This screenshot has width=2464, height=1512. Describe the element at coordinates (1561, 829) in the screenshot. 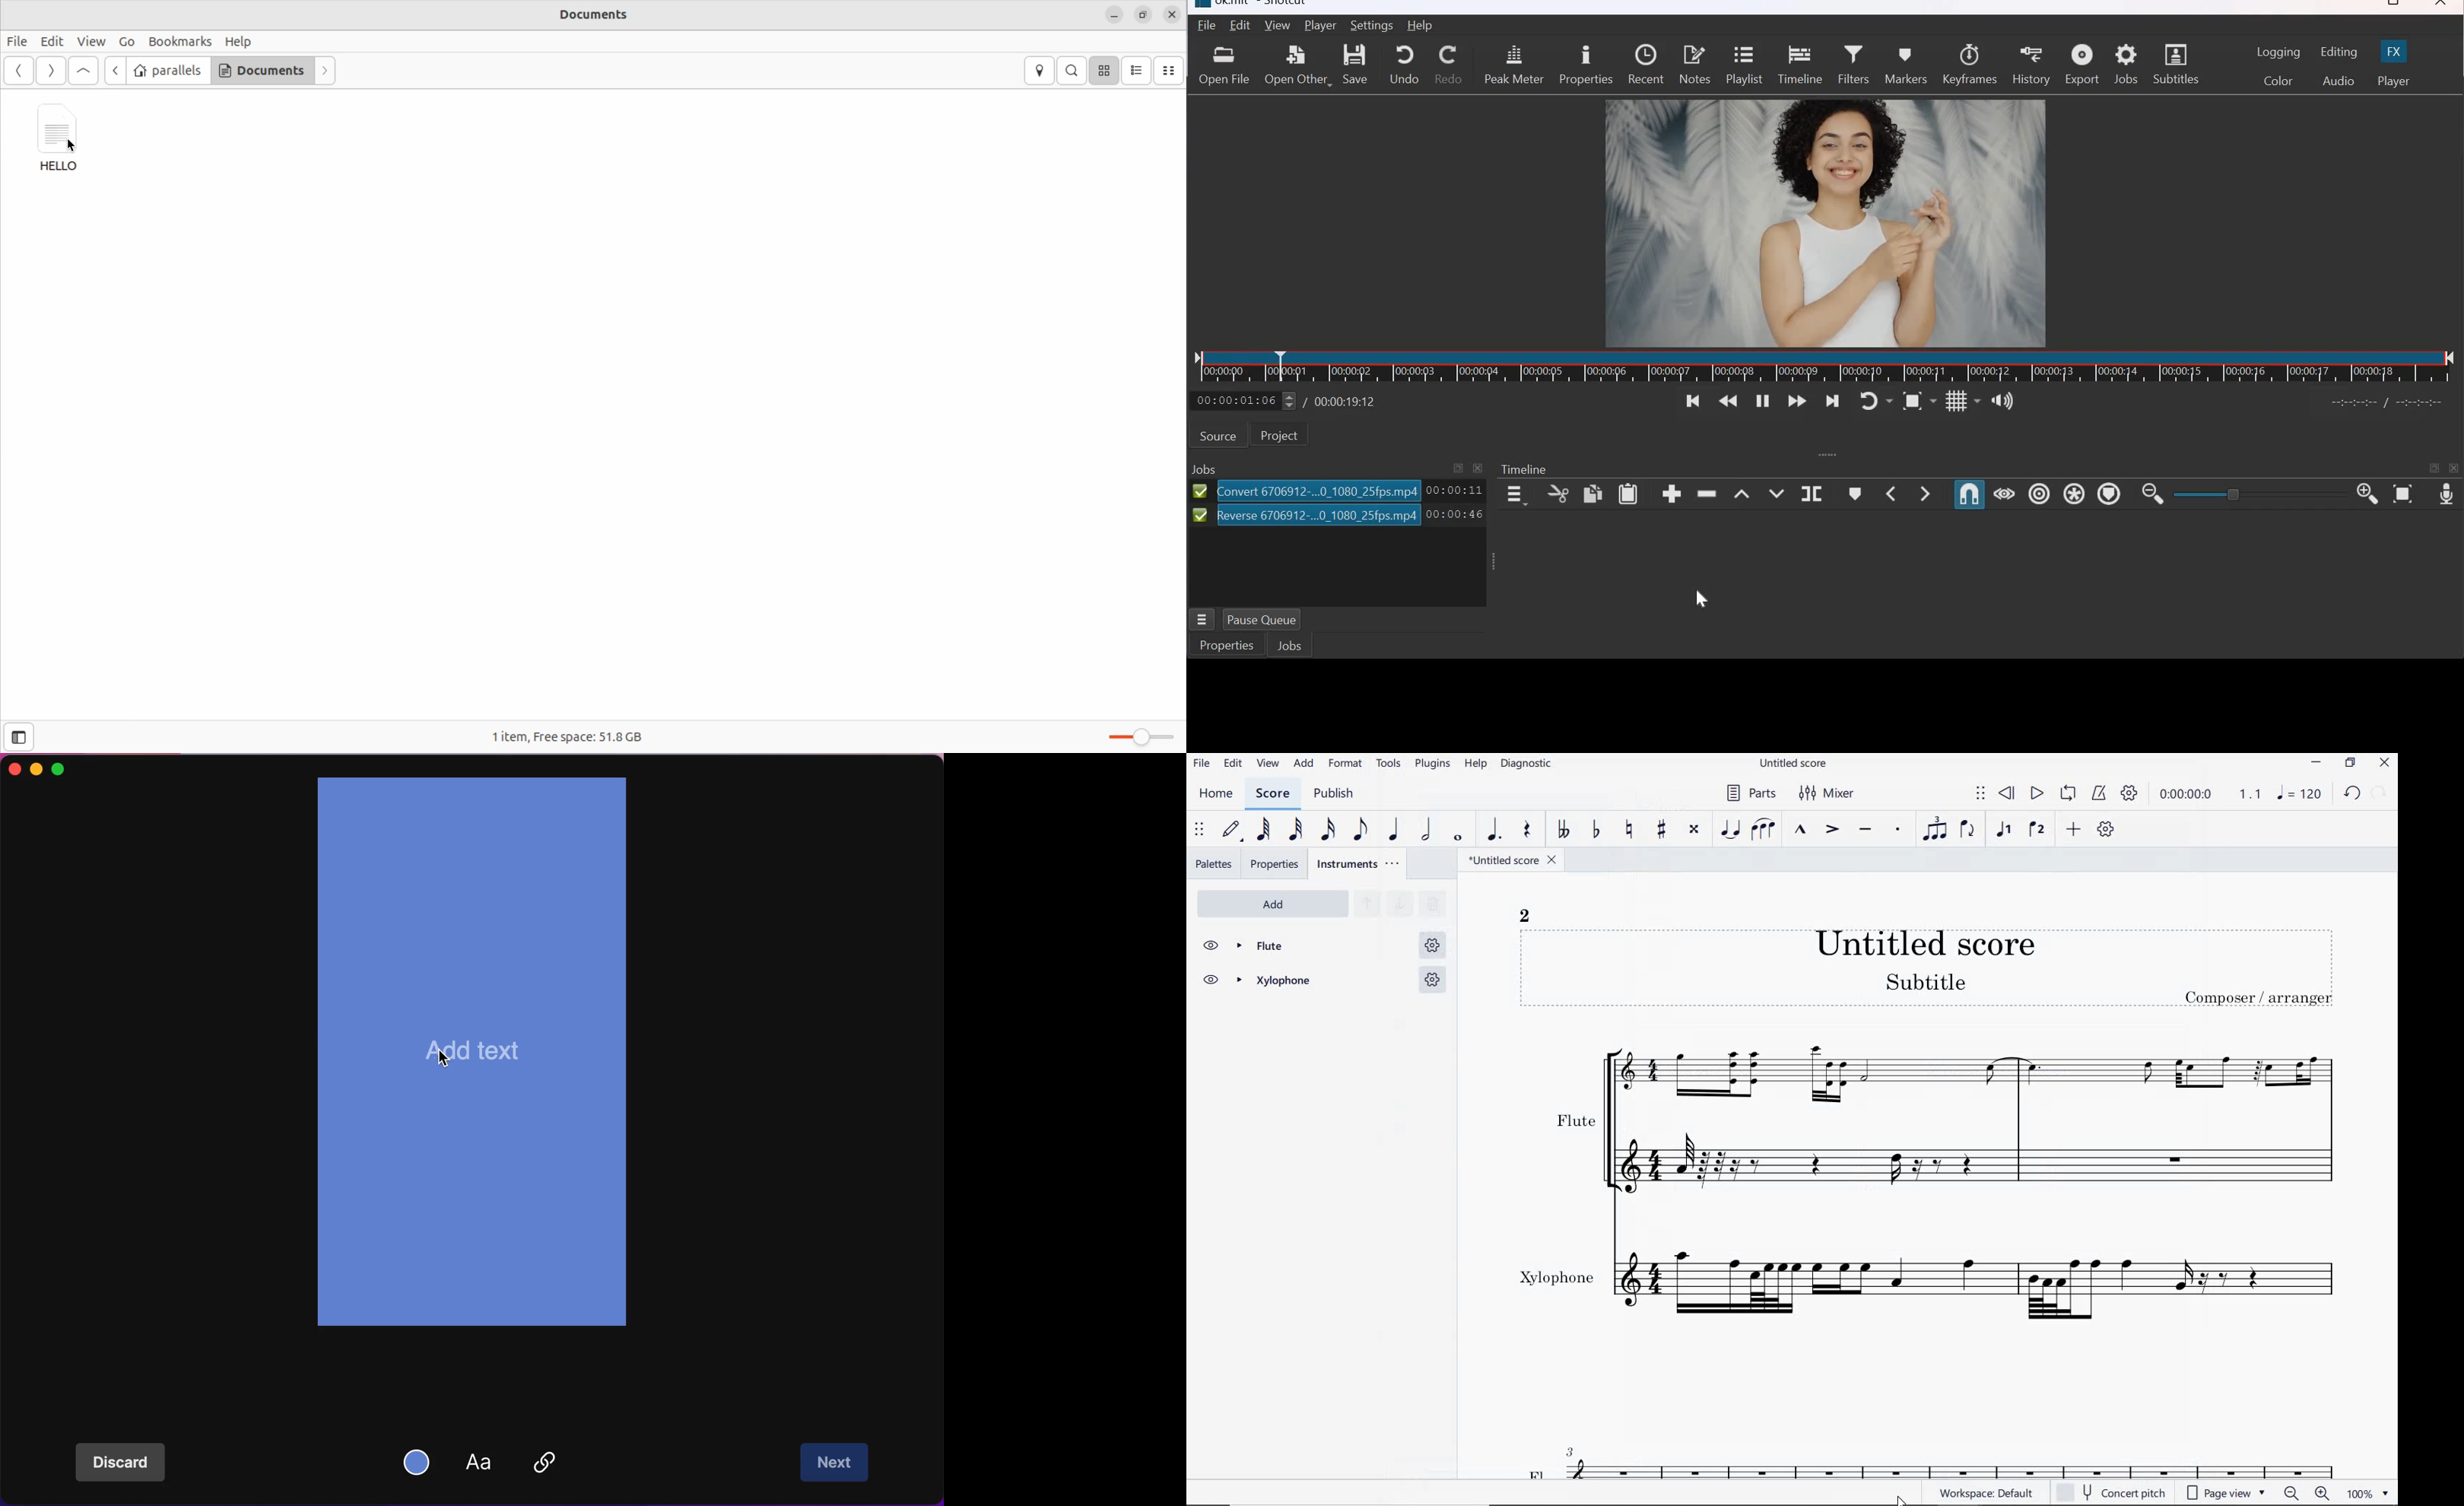

I see `TOGGLE DOUBLE-FLAT` at that location.